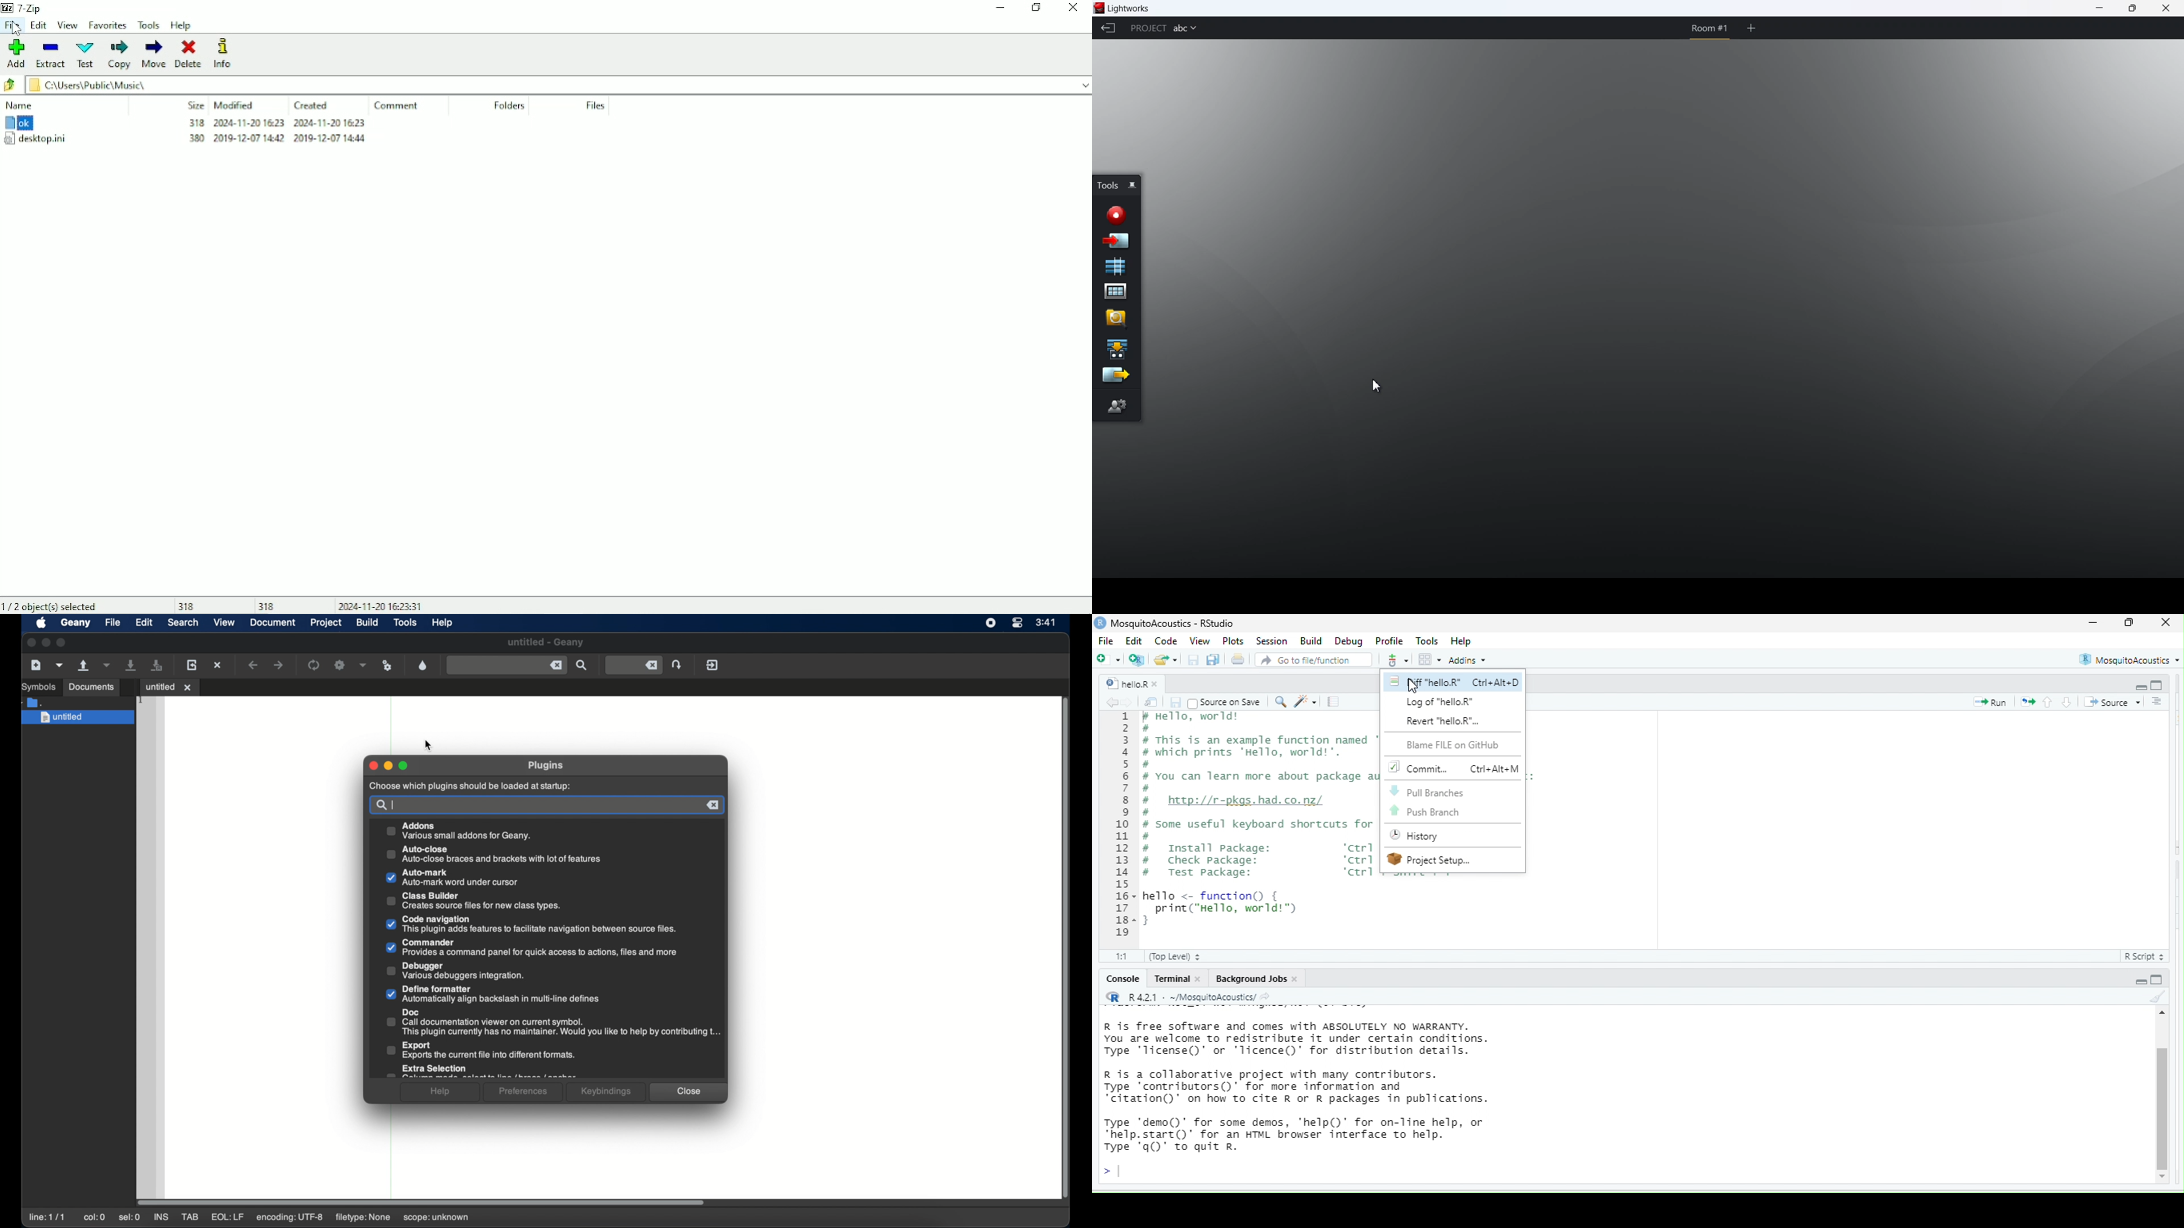 Image resolution: width=2184 pixels, height=1232 pixels. I want to click on session, so click(1272, 642).